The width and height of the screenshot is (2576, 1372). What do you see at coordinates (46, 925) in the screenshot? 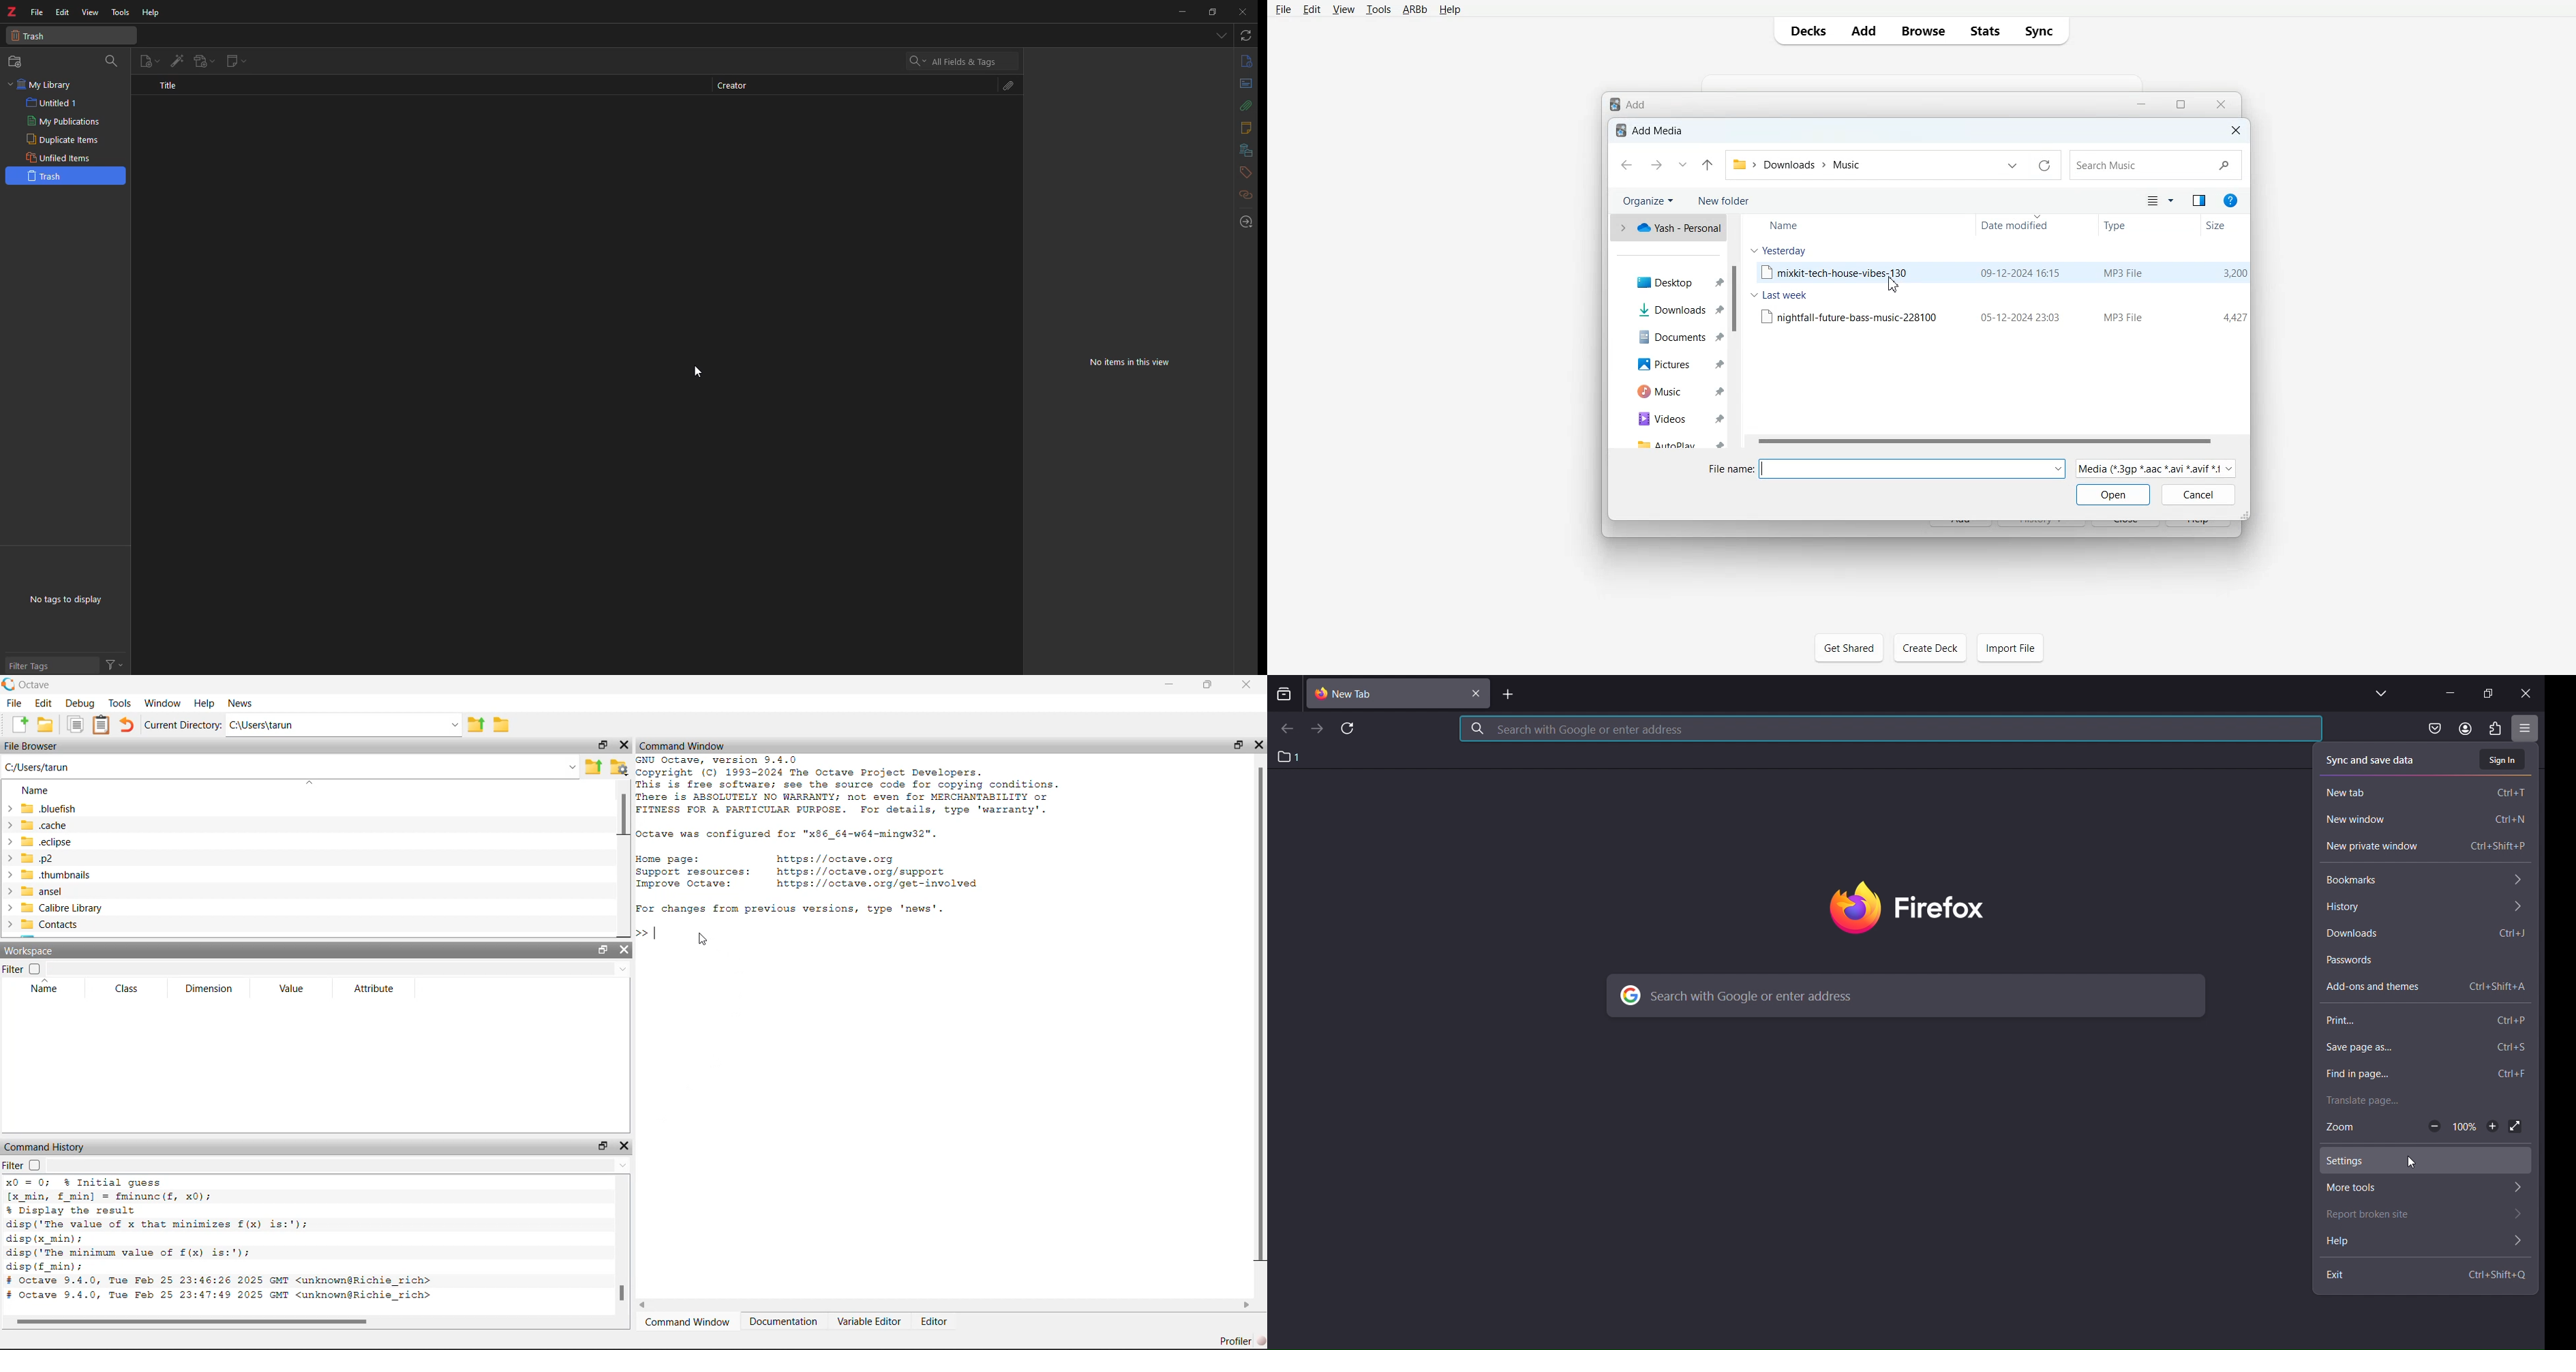
I see `> Contacts` at bounding box center [46, 925].